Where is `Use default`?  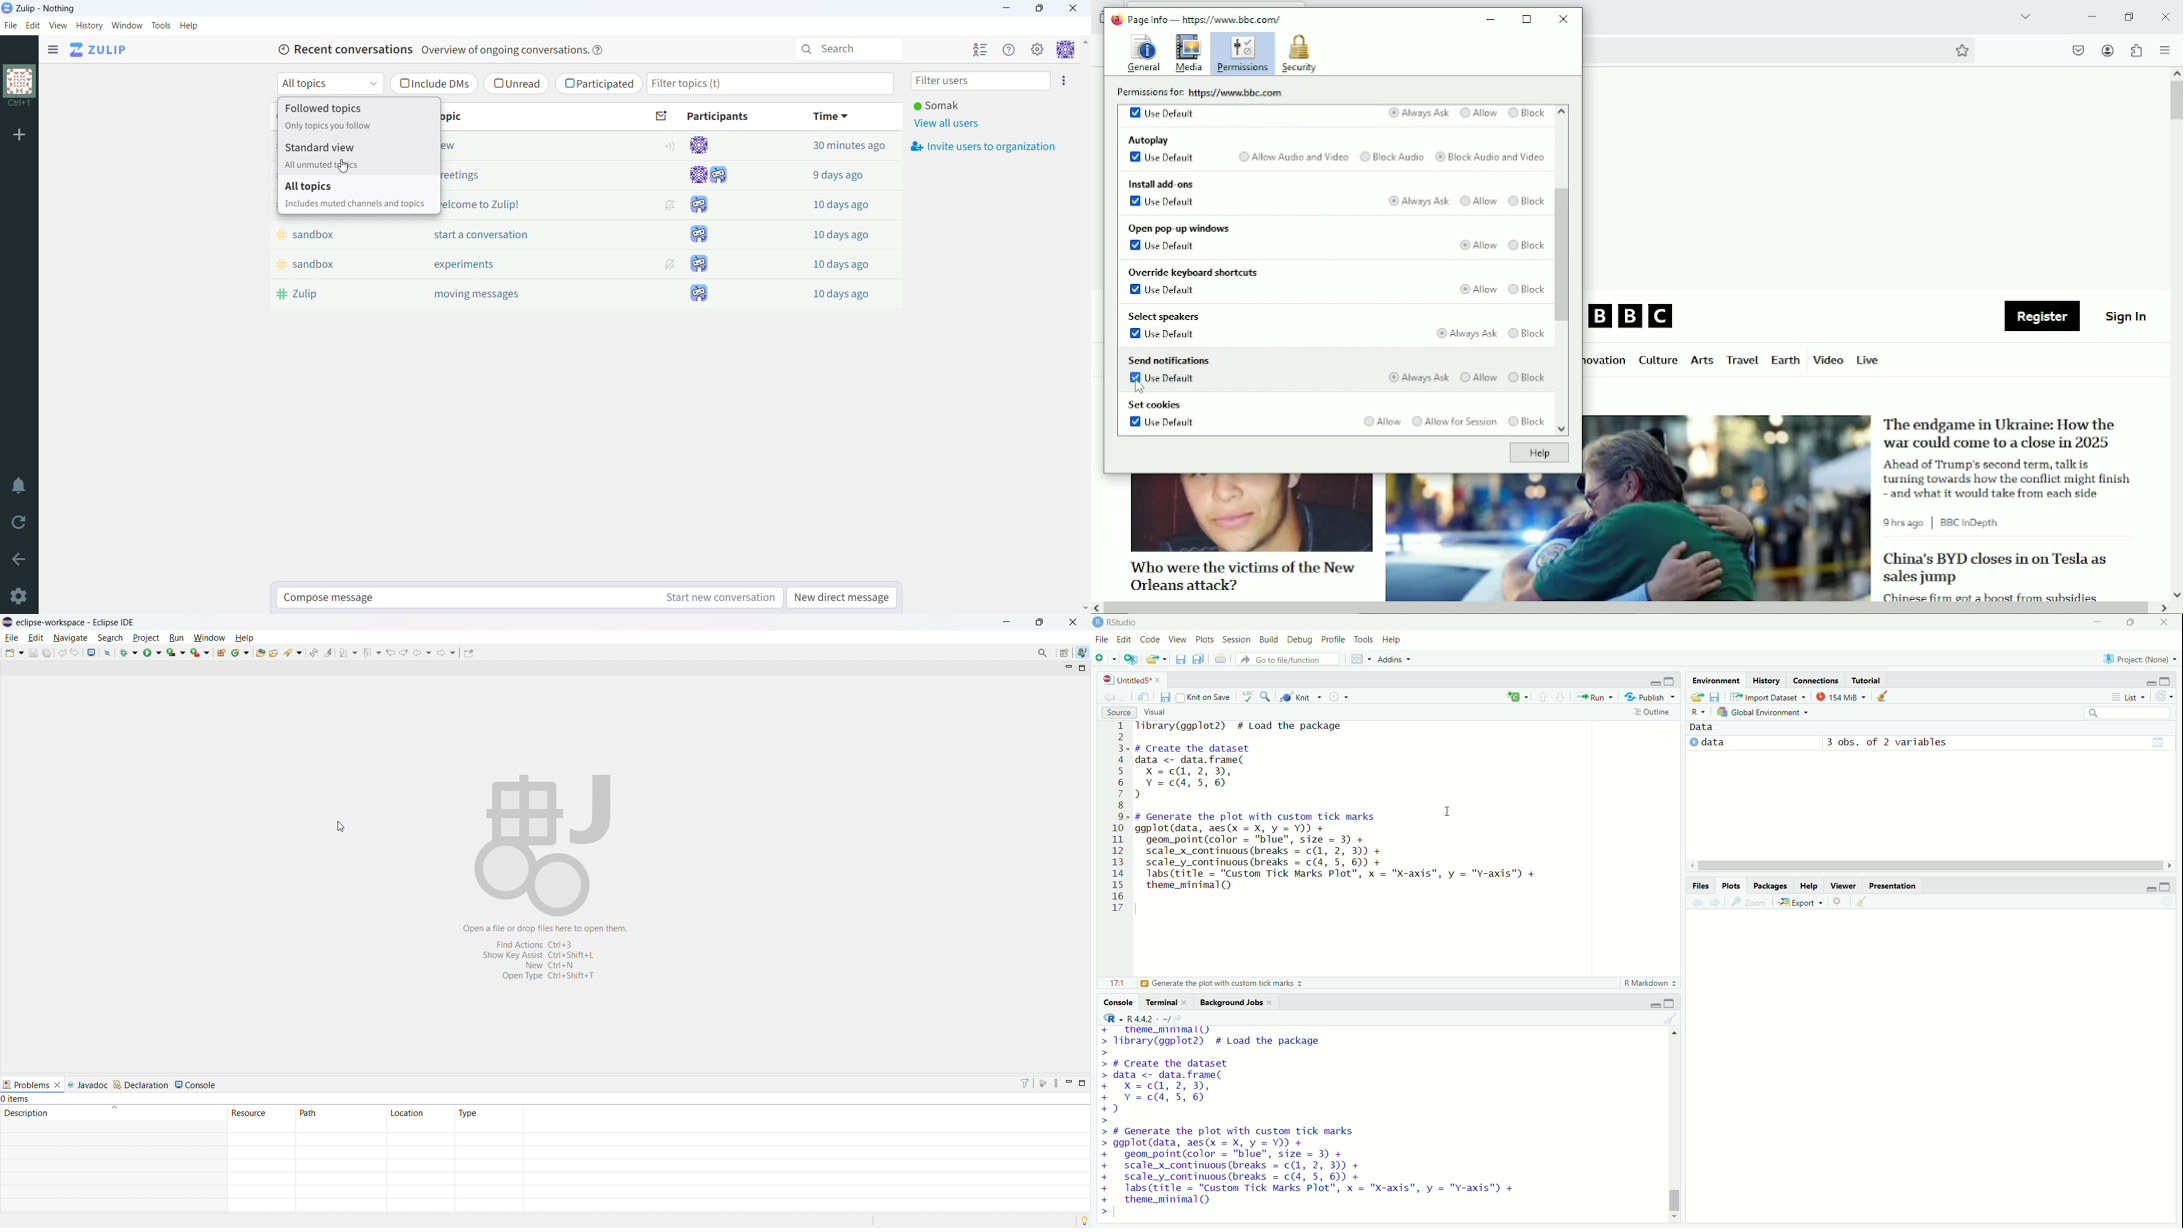
Use default is located at coordinates (1162, 158).